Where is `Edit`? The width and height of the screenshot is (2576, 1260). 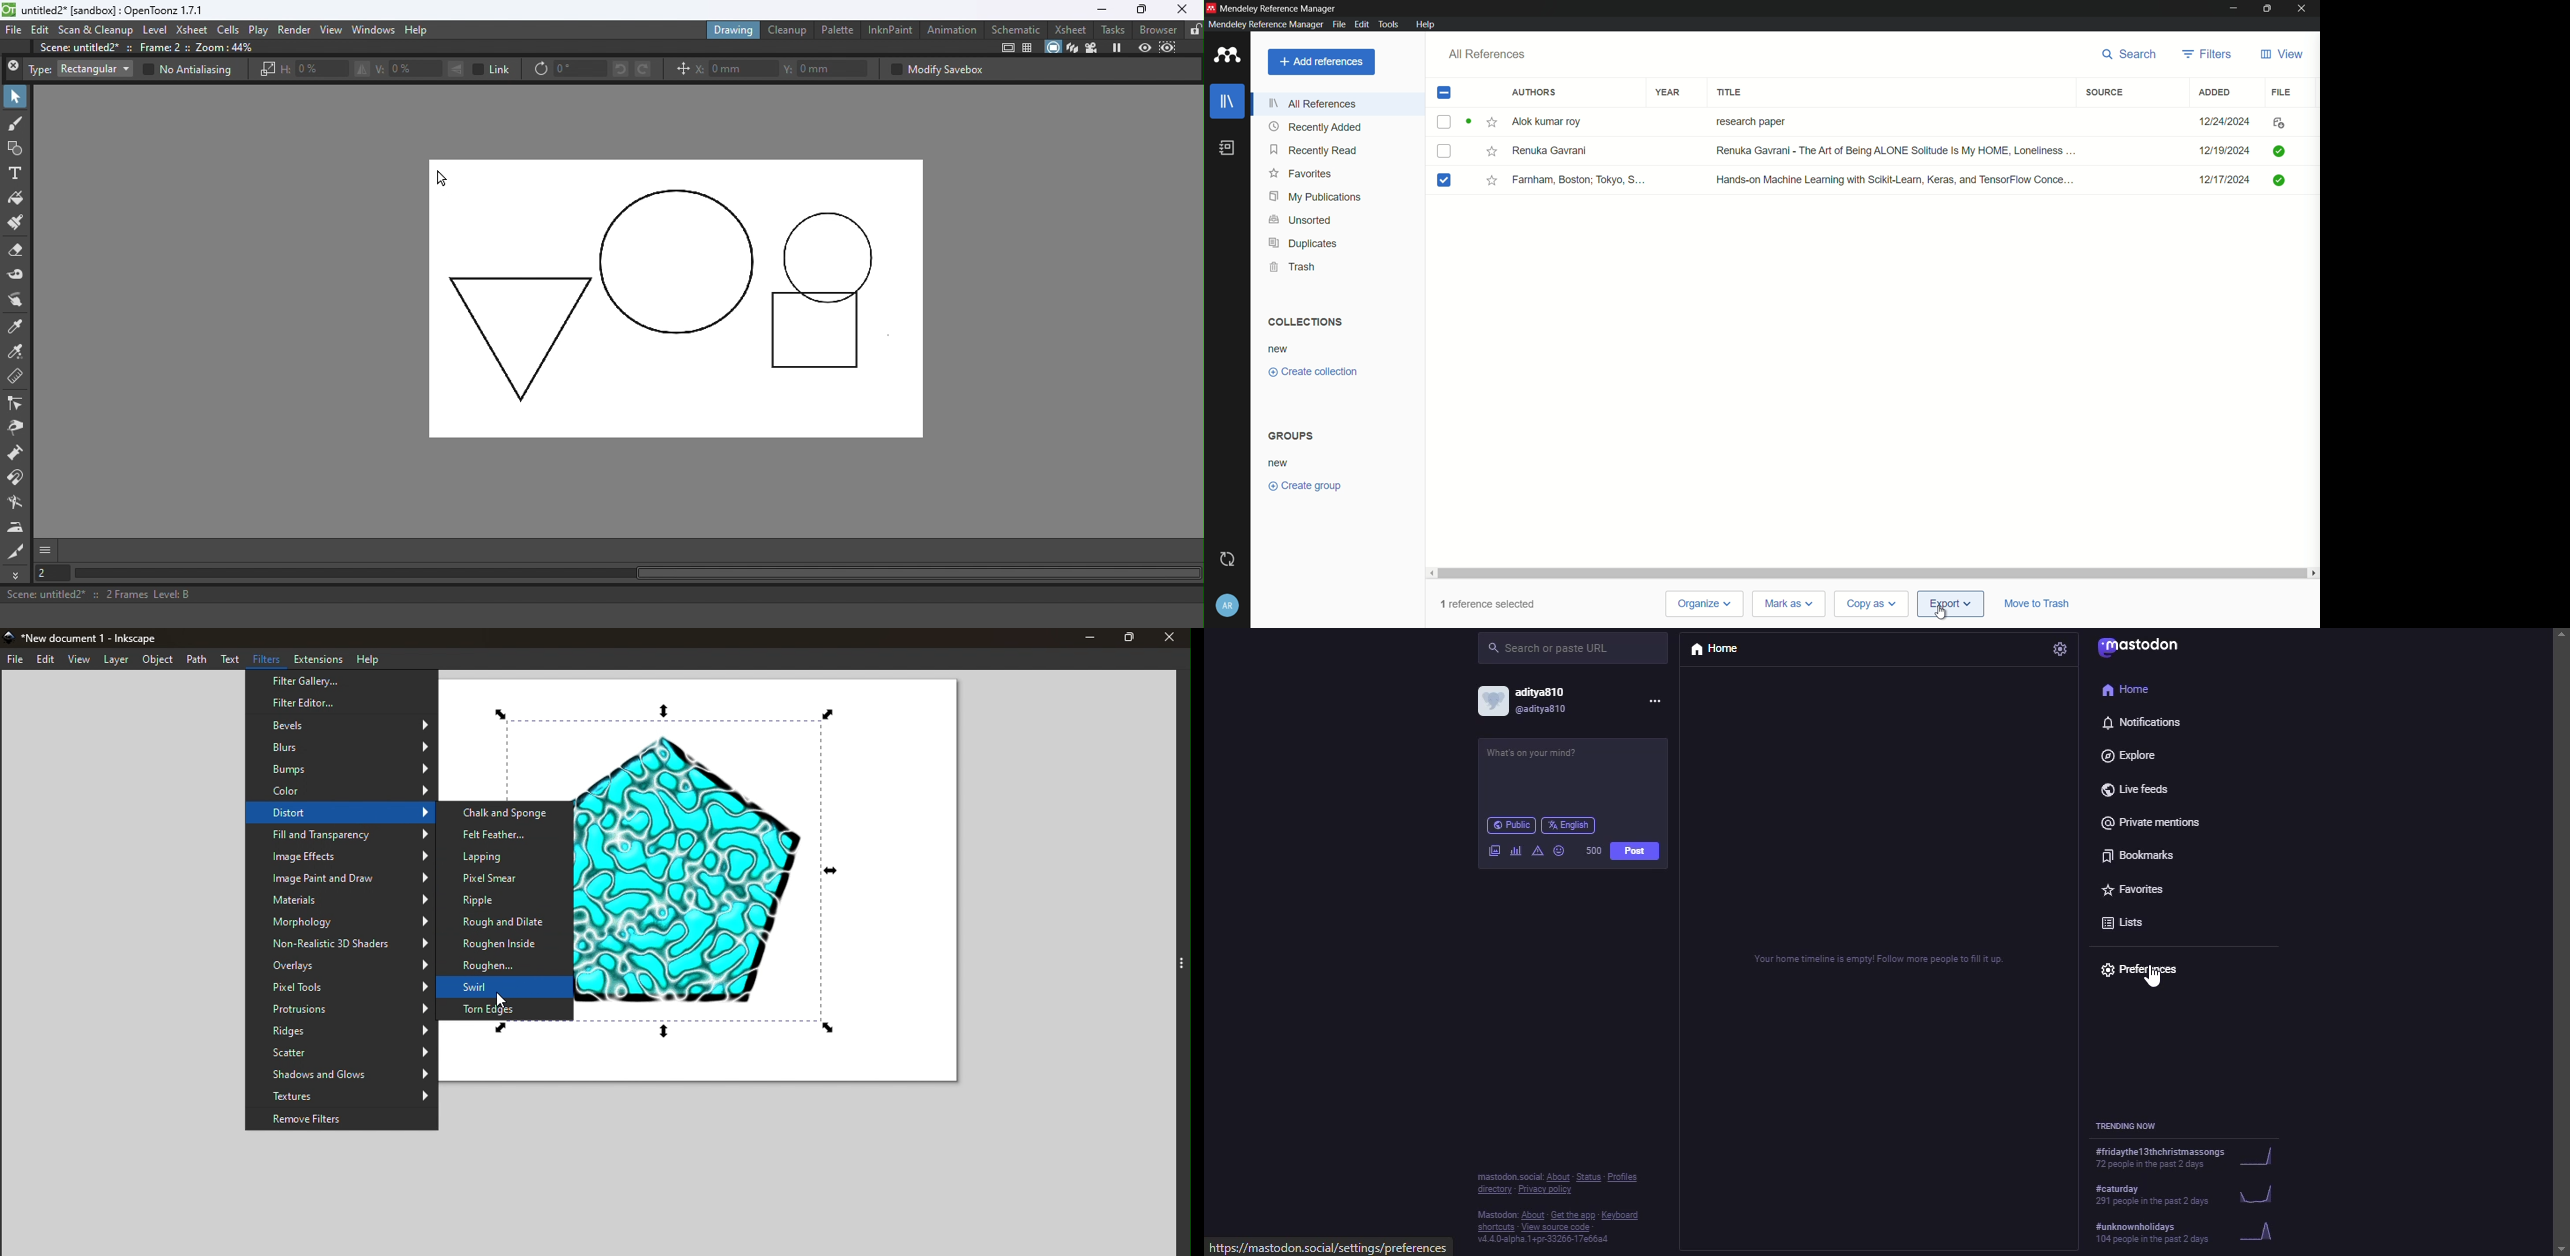 Edit is located at coordinates (41, 31).